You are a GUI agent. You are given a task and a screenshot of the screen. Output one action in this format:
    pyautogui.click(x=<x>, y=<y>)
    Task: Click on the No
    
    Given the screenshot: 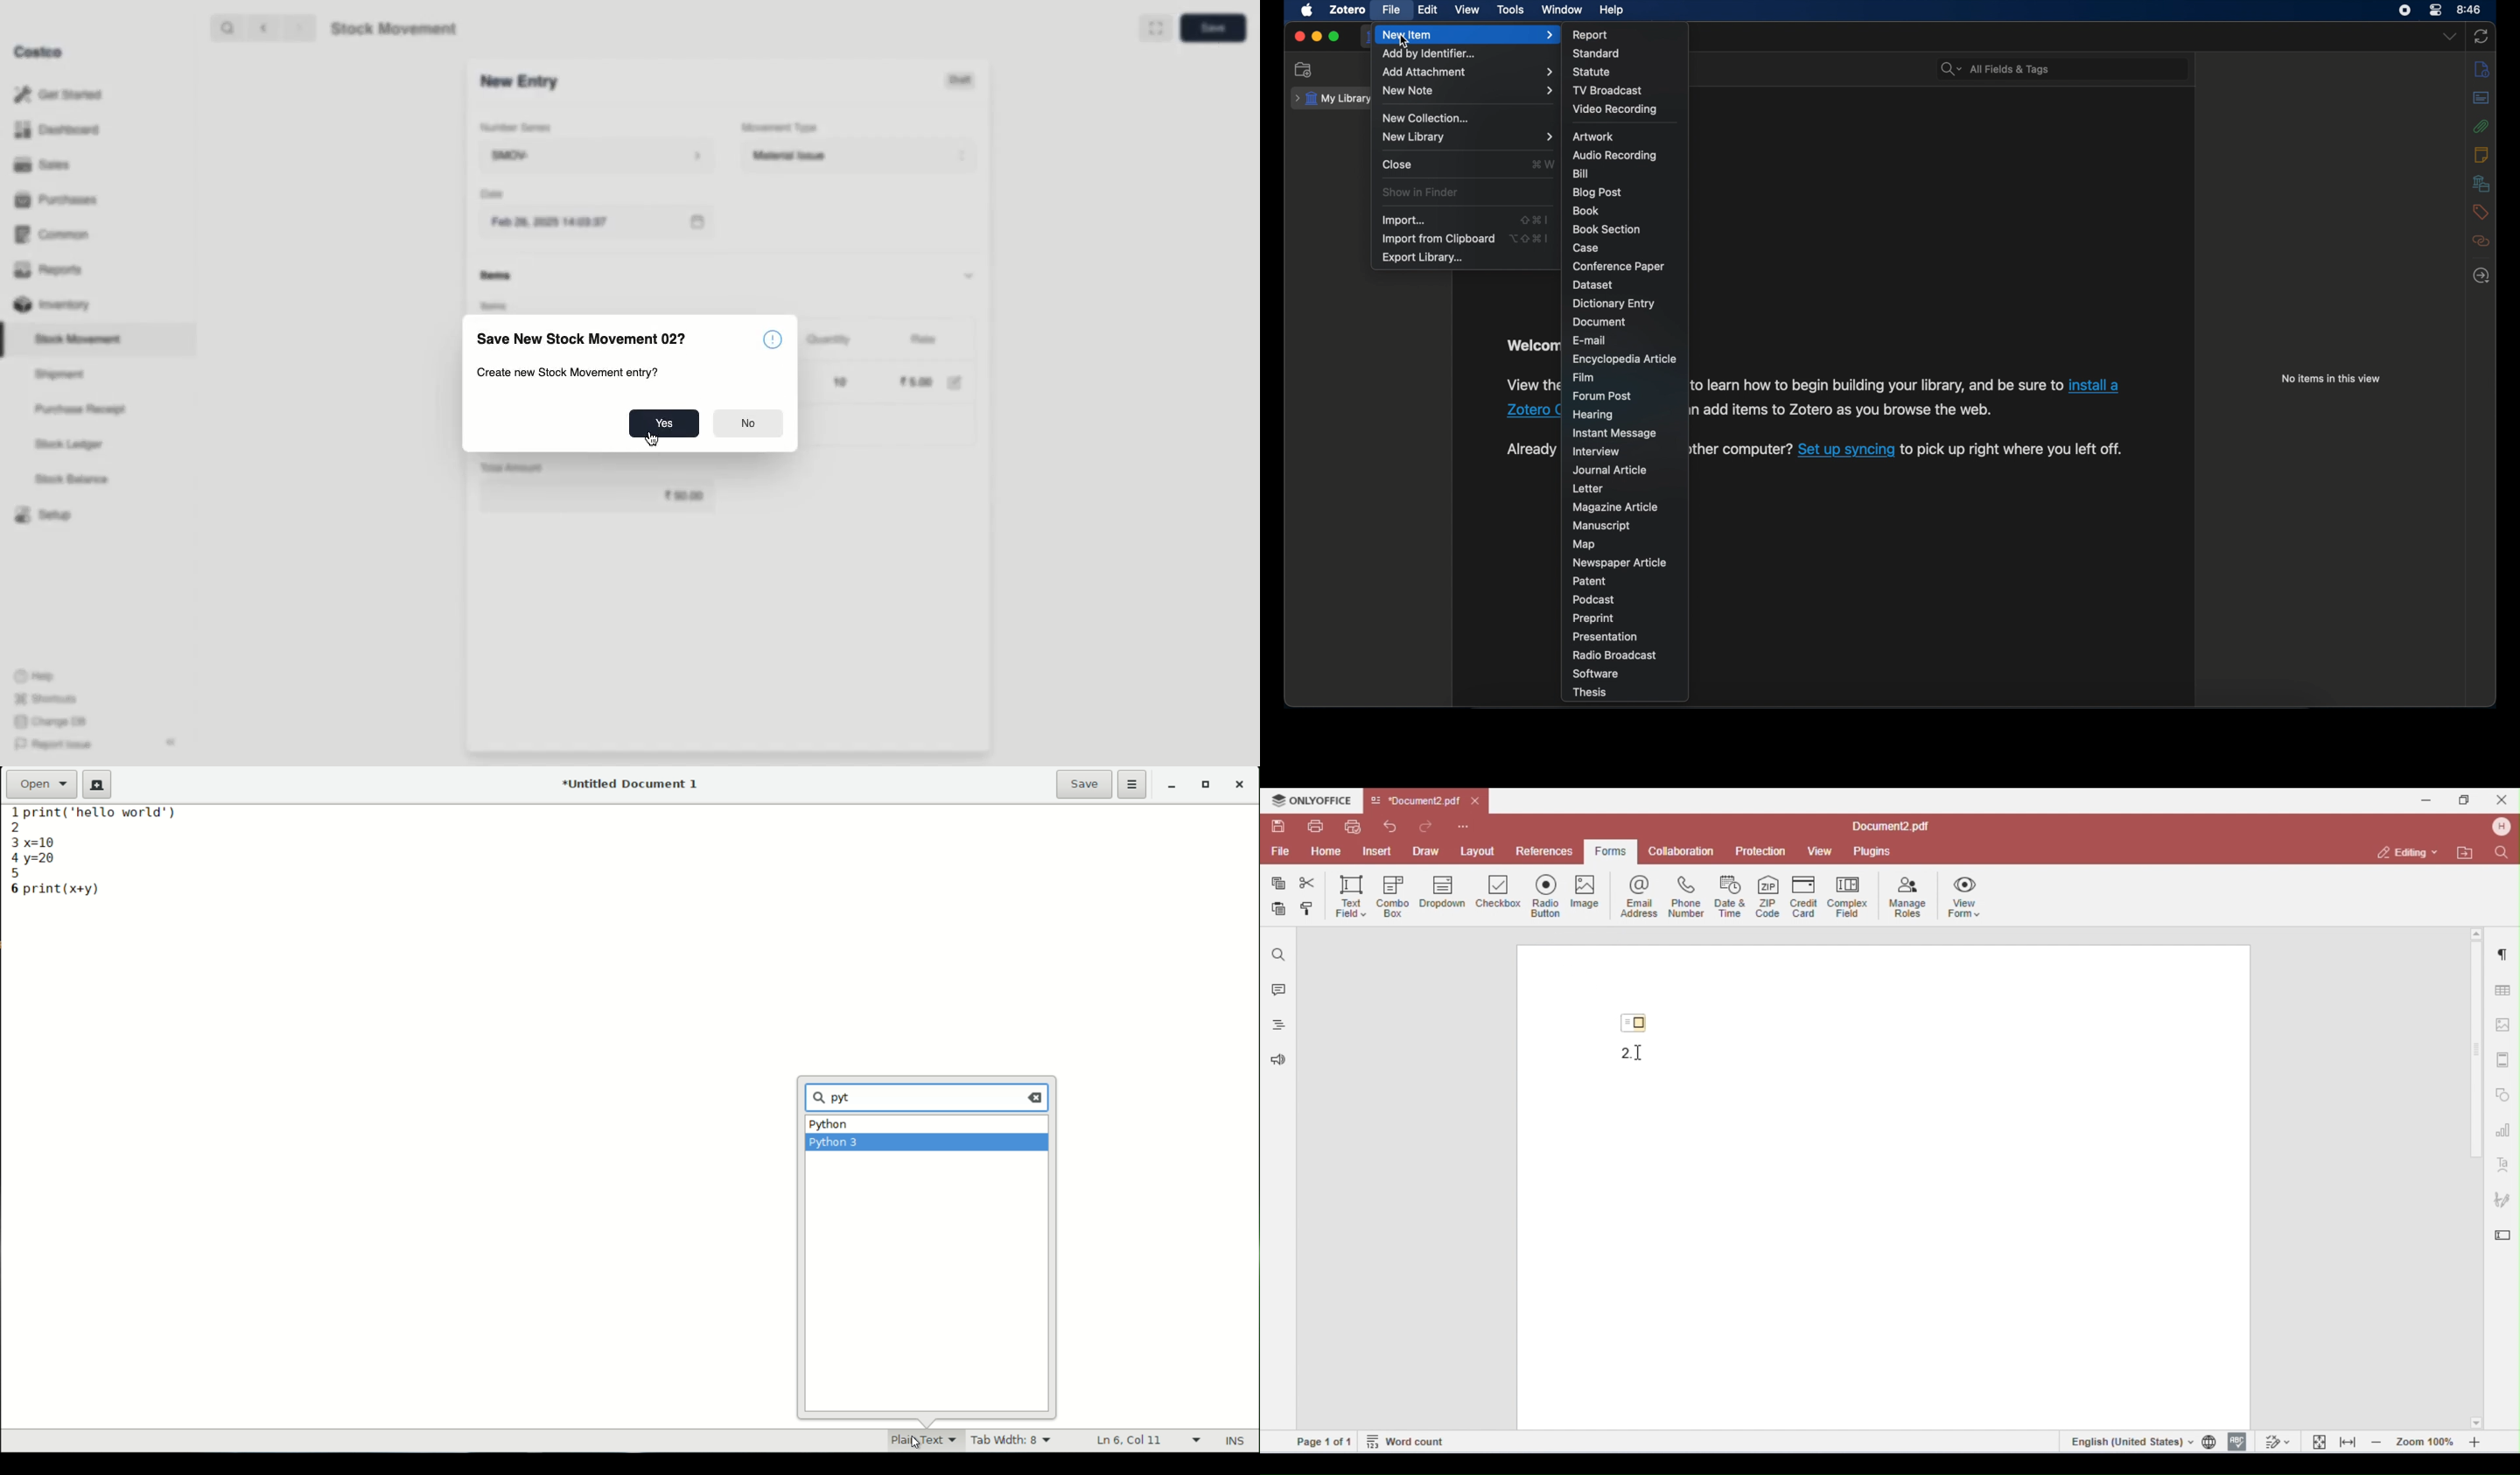 What is the action you would take?
    pyautogui.click(x=752, y=423)
    